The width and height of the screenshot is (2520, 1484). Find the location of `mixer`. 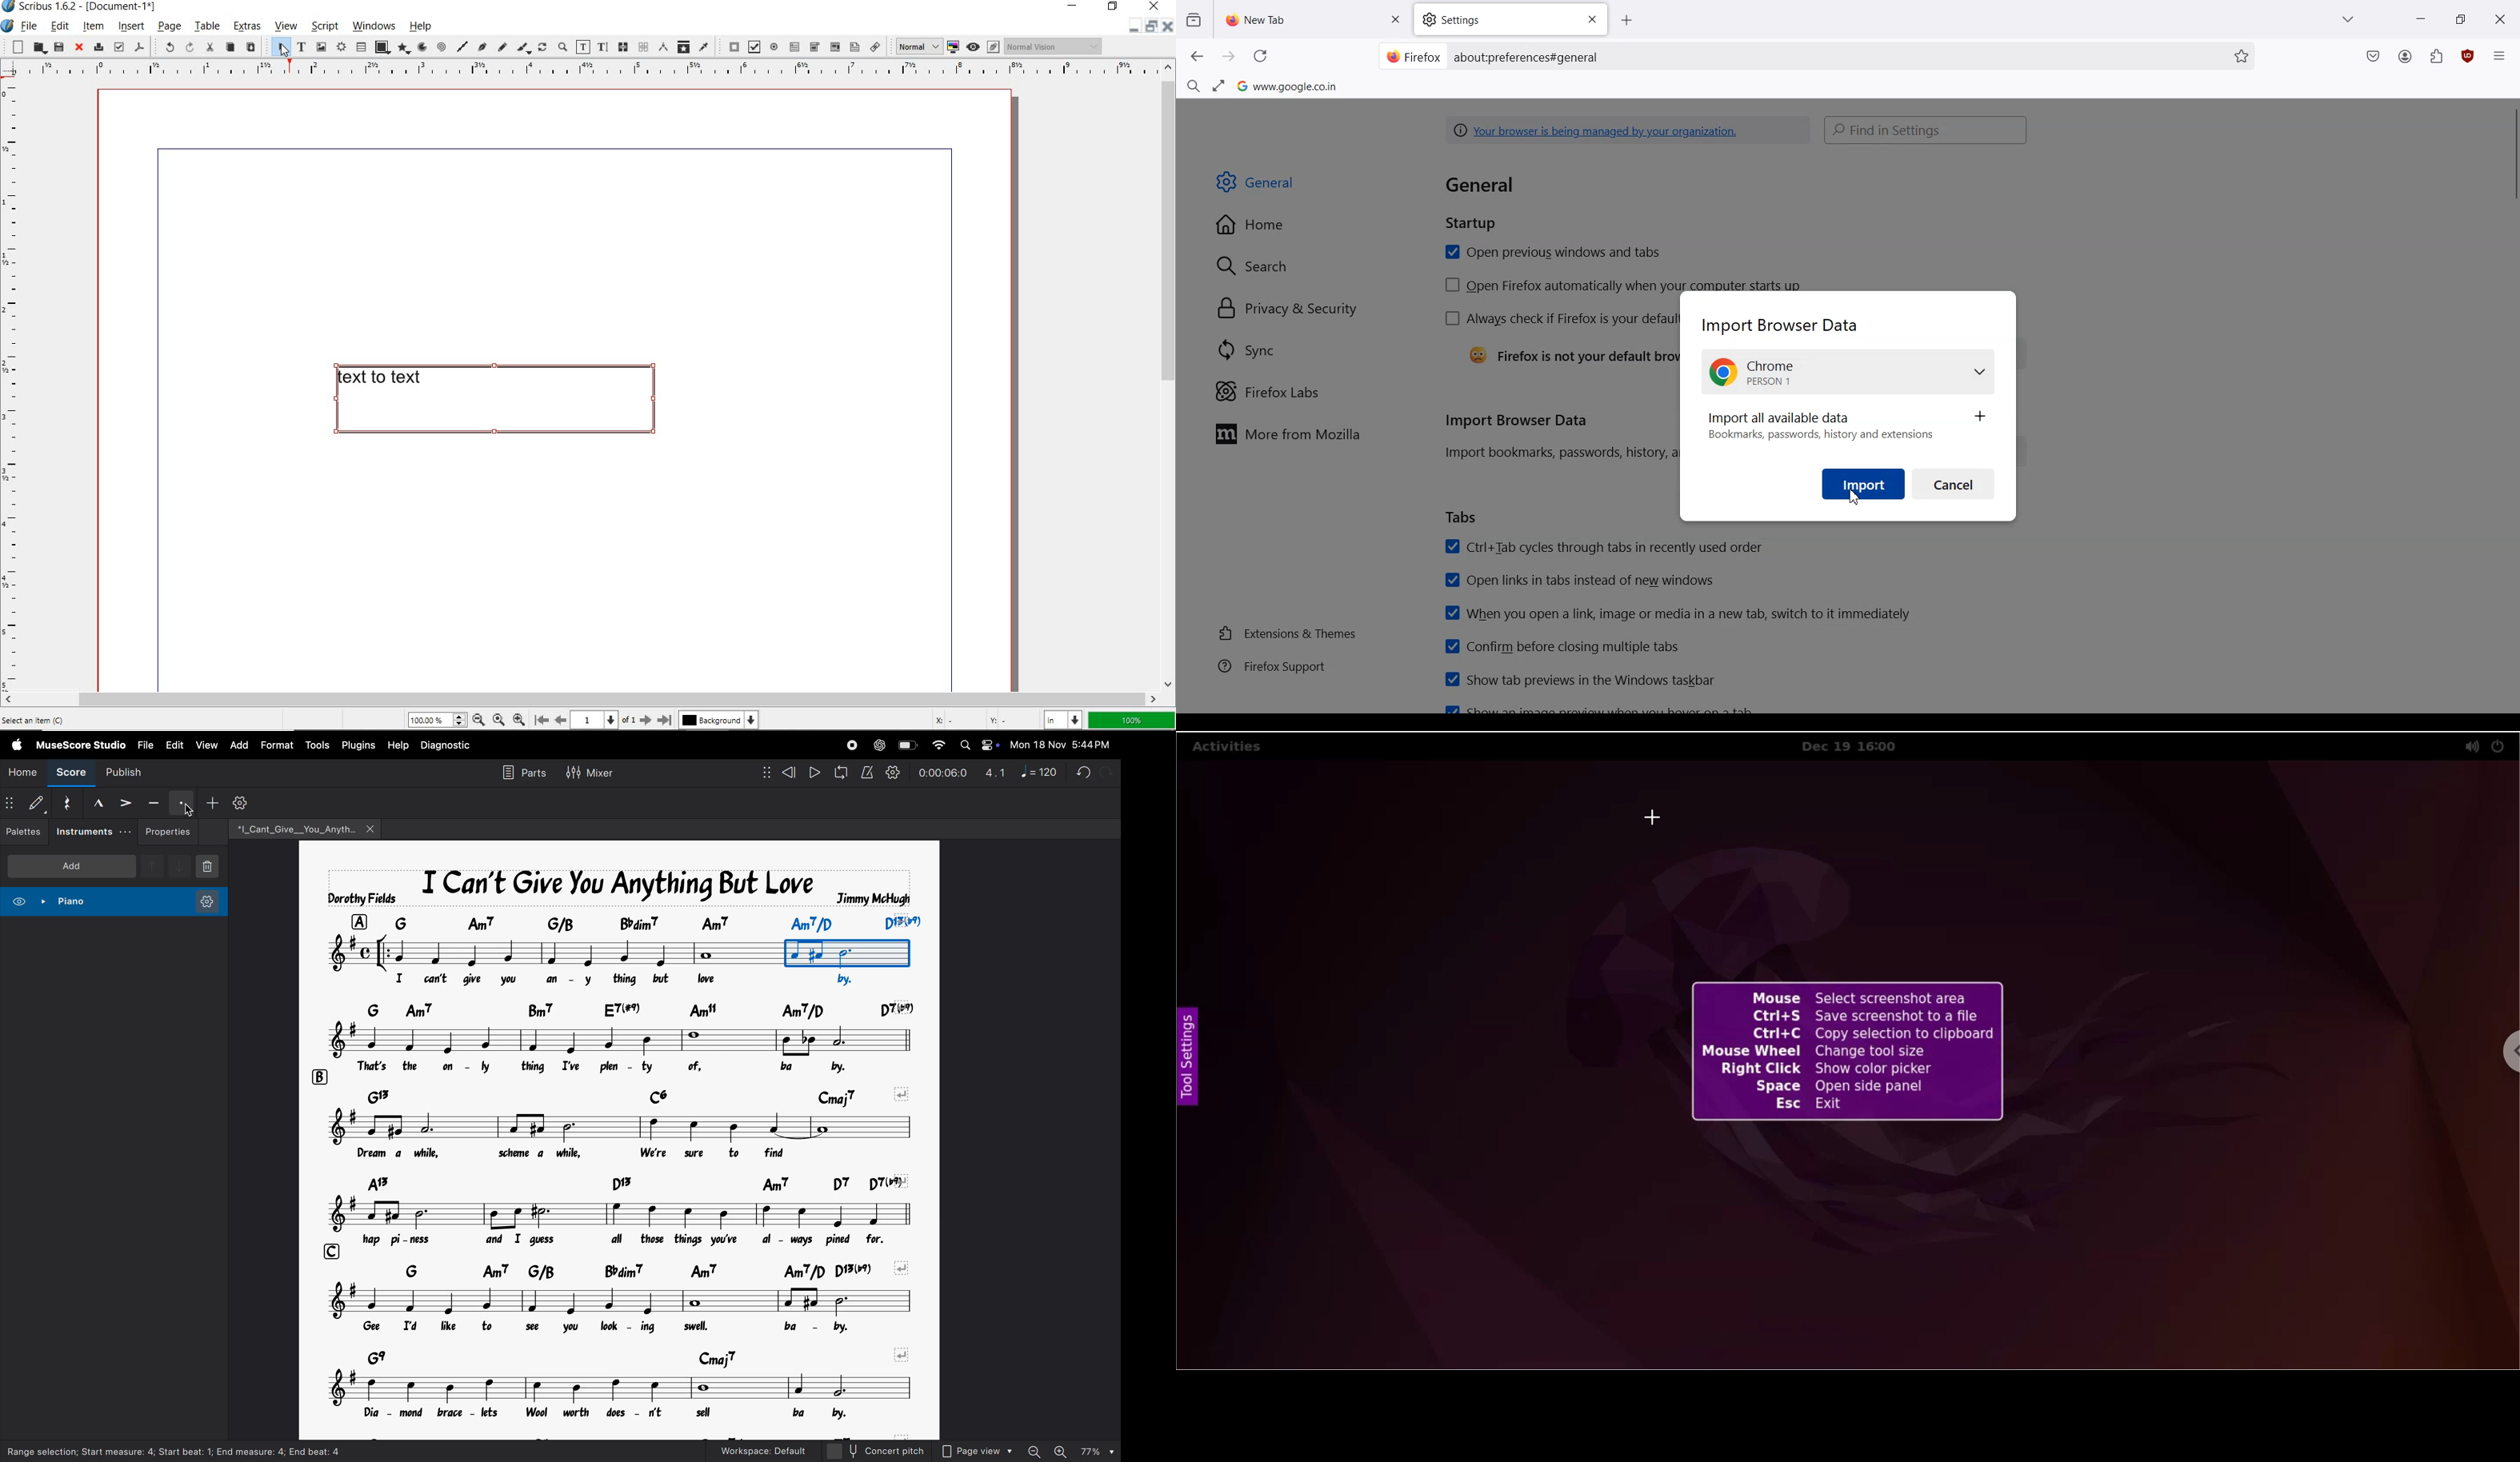

mixer is located at coordinates (592, 774).